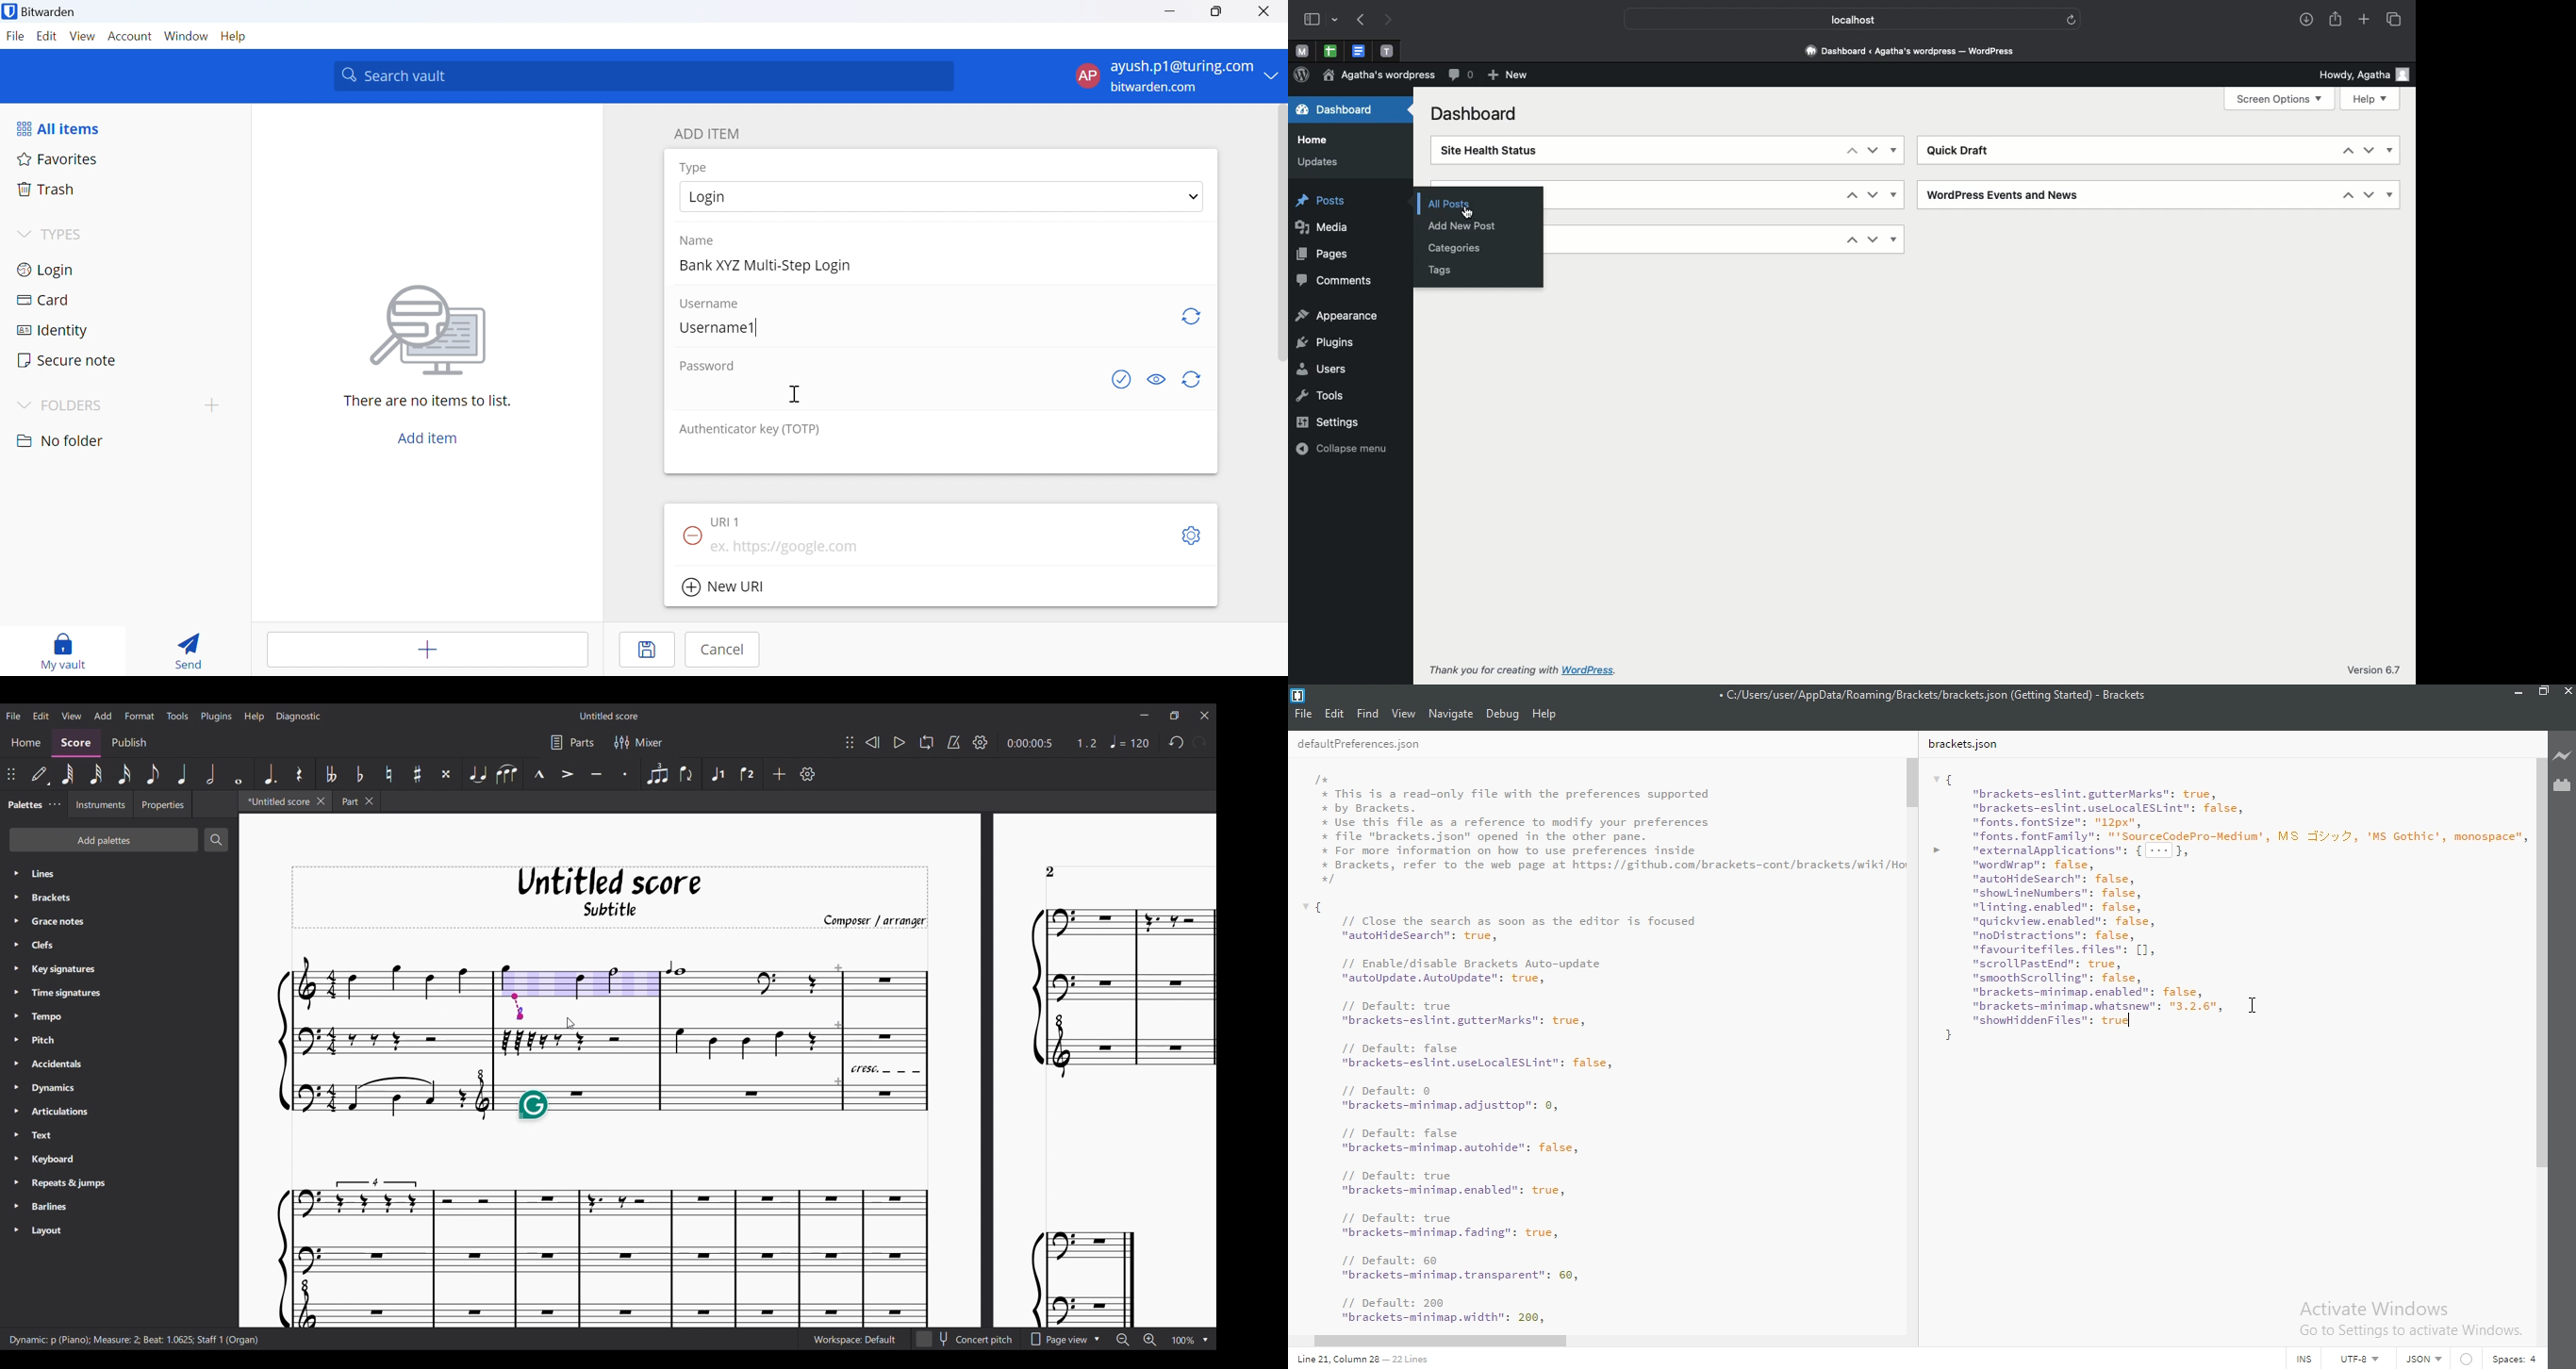 The width and height of the screenshot is (2576, 1372). Describe the element at coordinates (53, 330) in the screenshot. I see `Identity` at that location.